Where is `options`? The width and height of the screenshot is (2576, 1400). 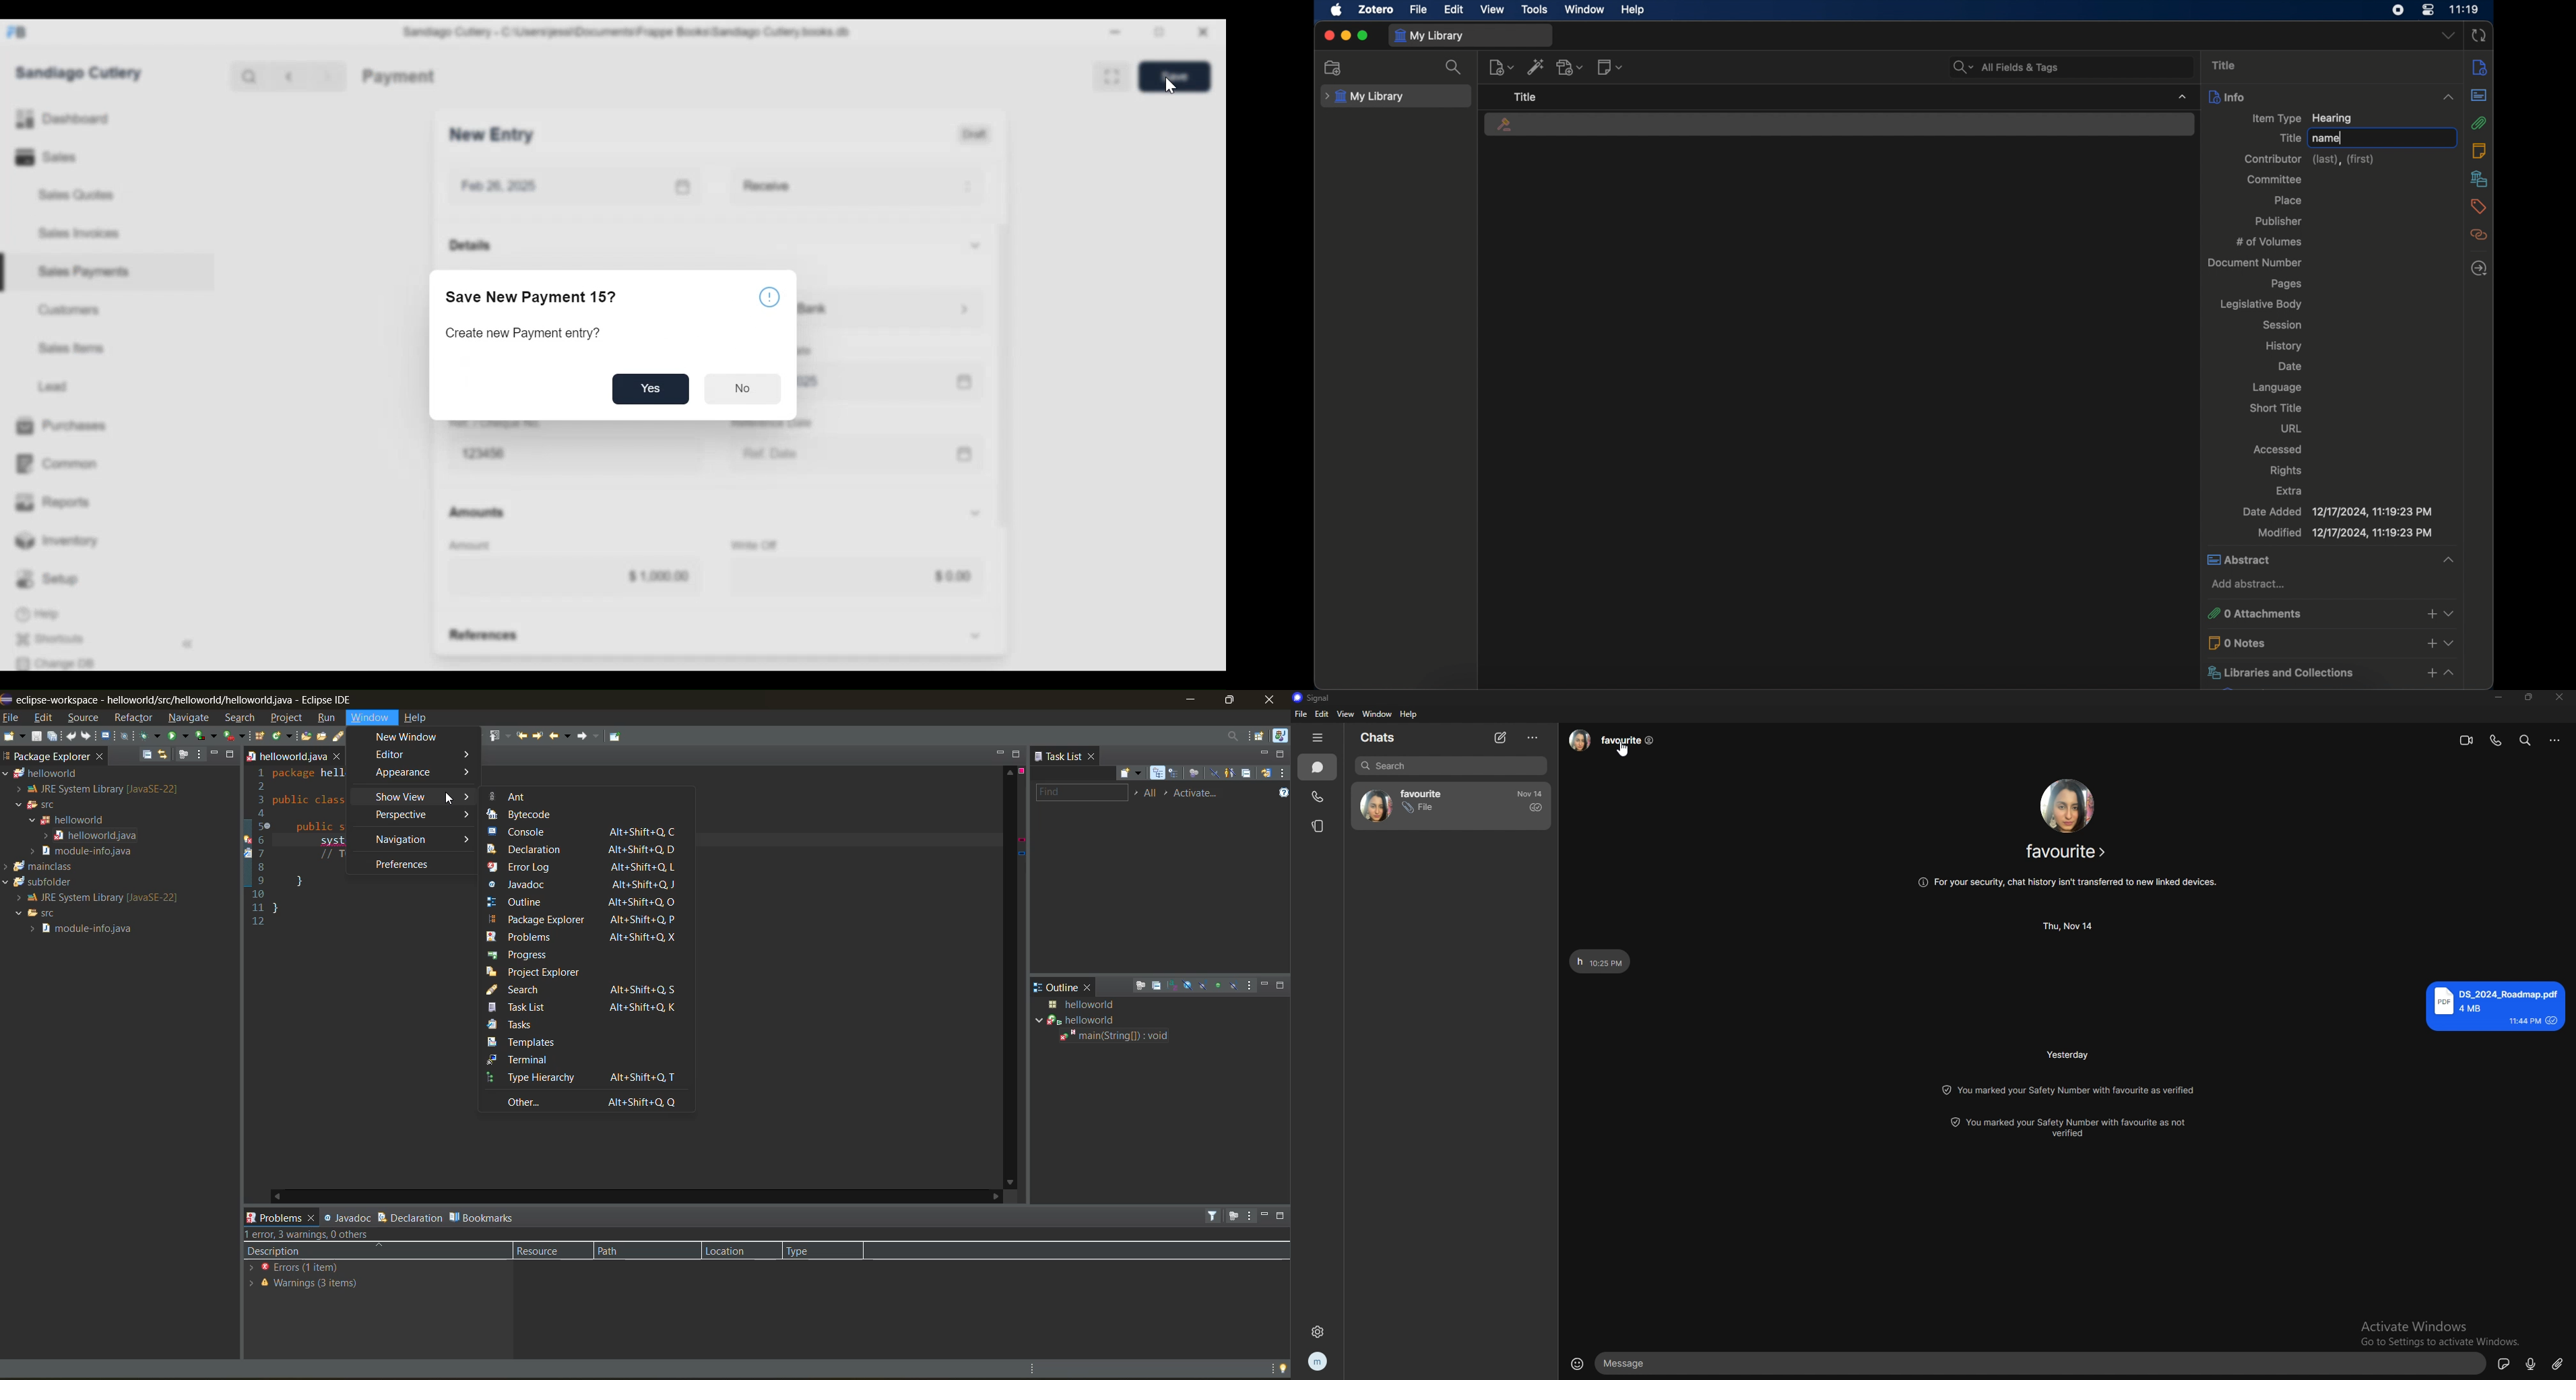 options is located at coordinates (1531, 738).